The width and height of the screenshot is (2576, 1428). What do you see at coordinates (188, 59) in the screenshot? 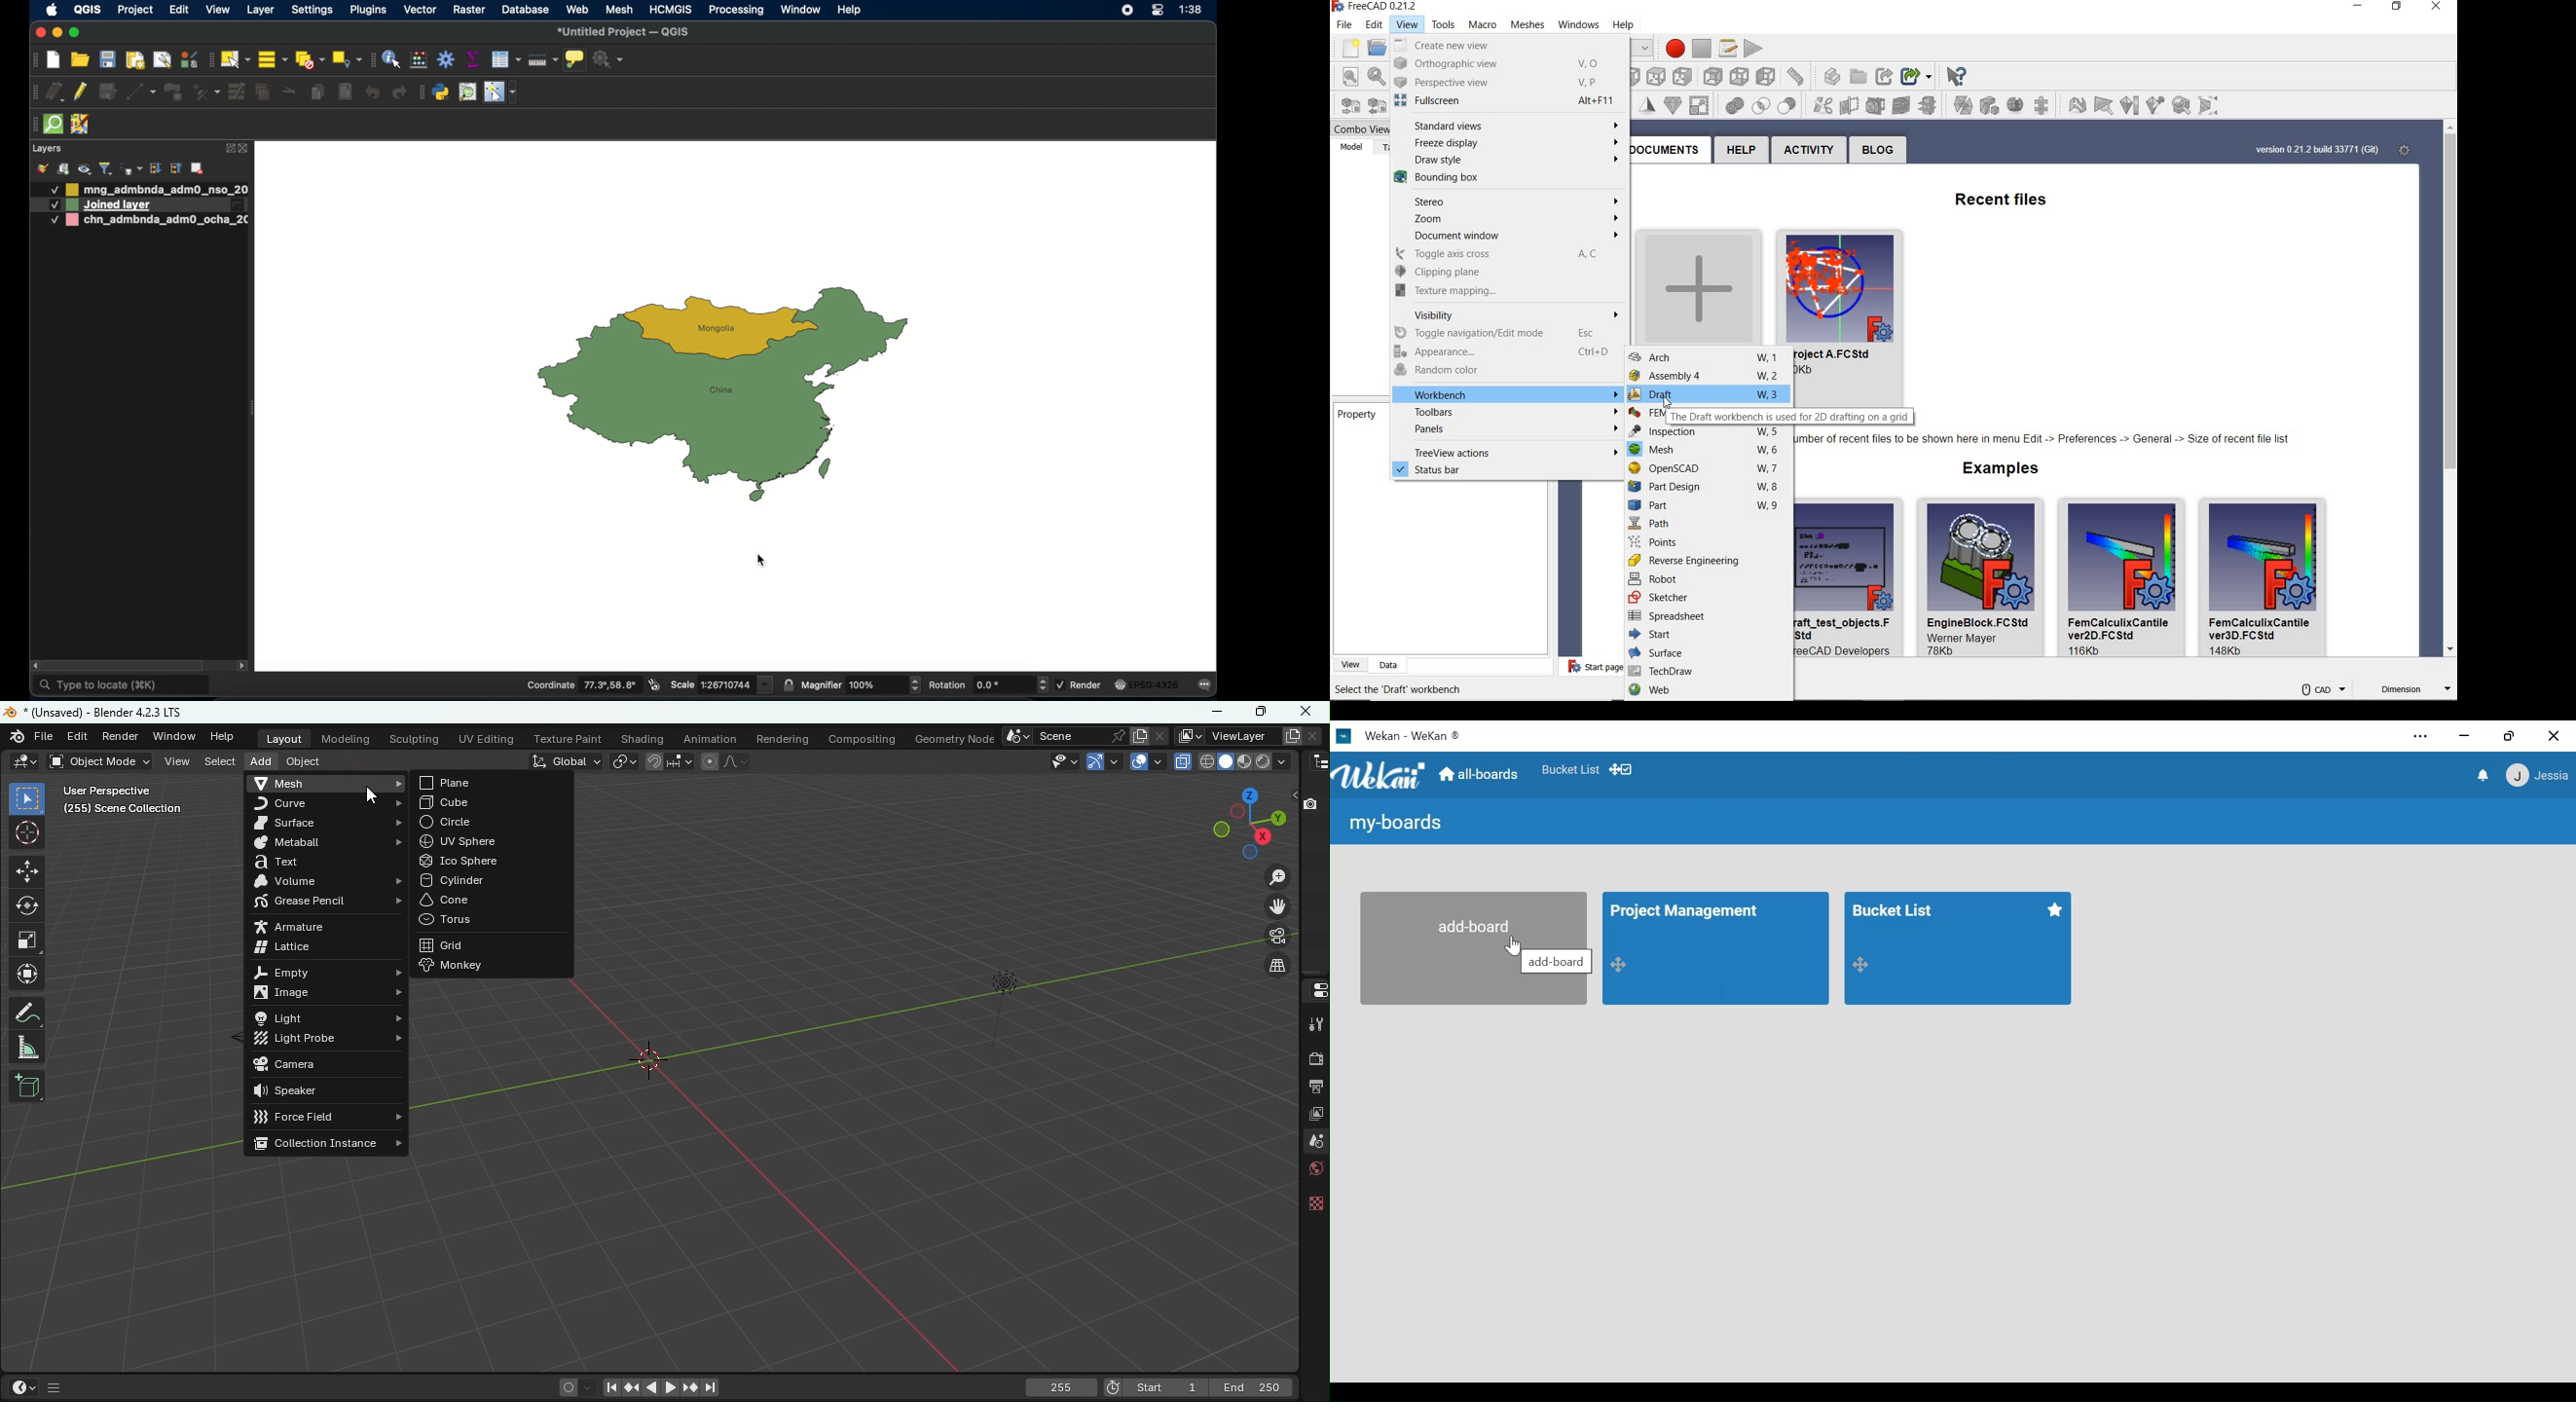
I see `style manager` at bounding box center [188, 59].